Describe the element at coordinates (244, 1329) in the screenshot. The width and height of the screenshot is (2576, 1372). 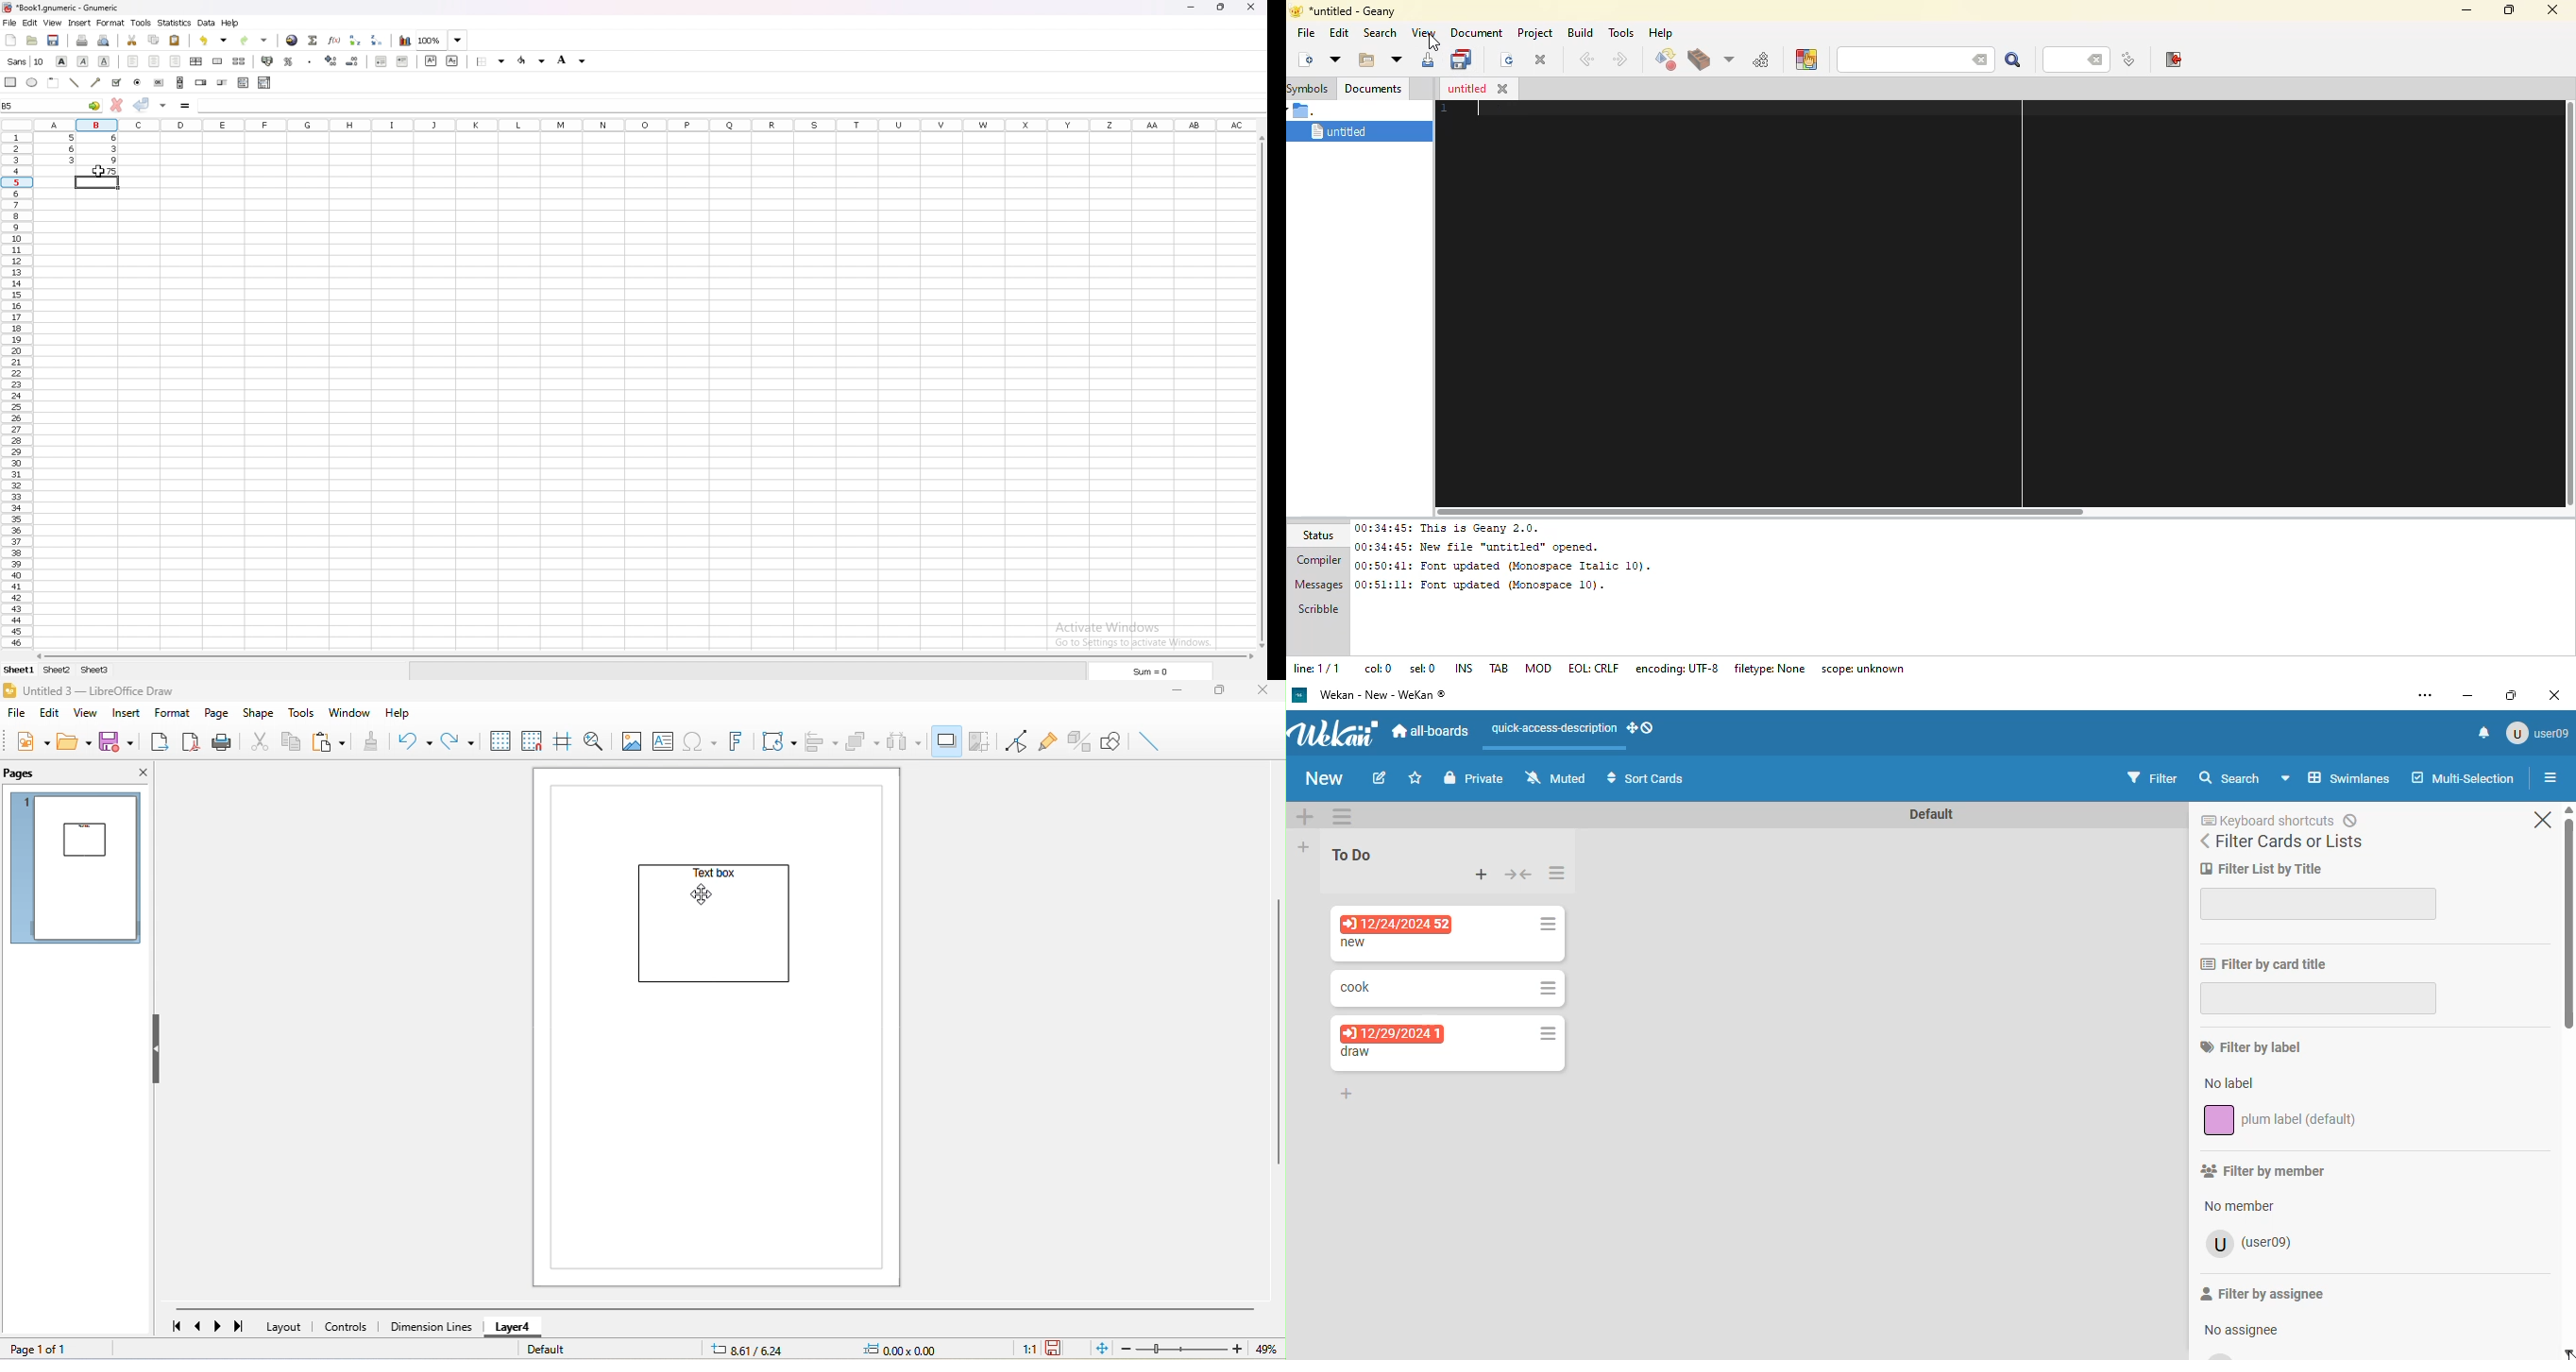
I see `last page` at that location.